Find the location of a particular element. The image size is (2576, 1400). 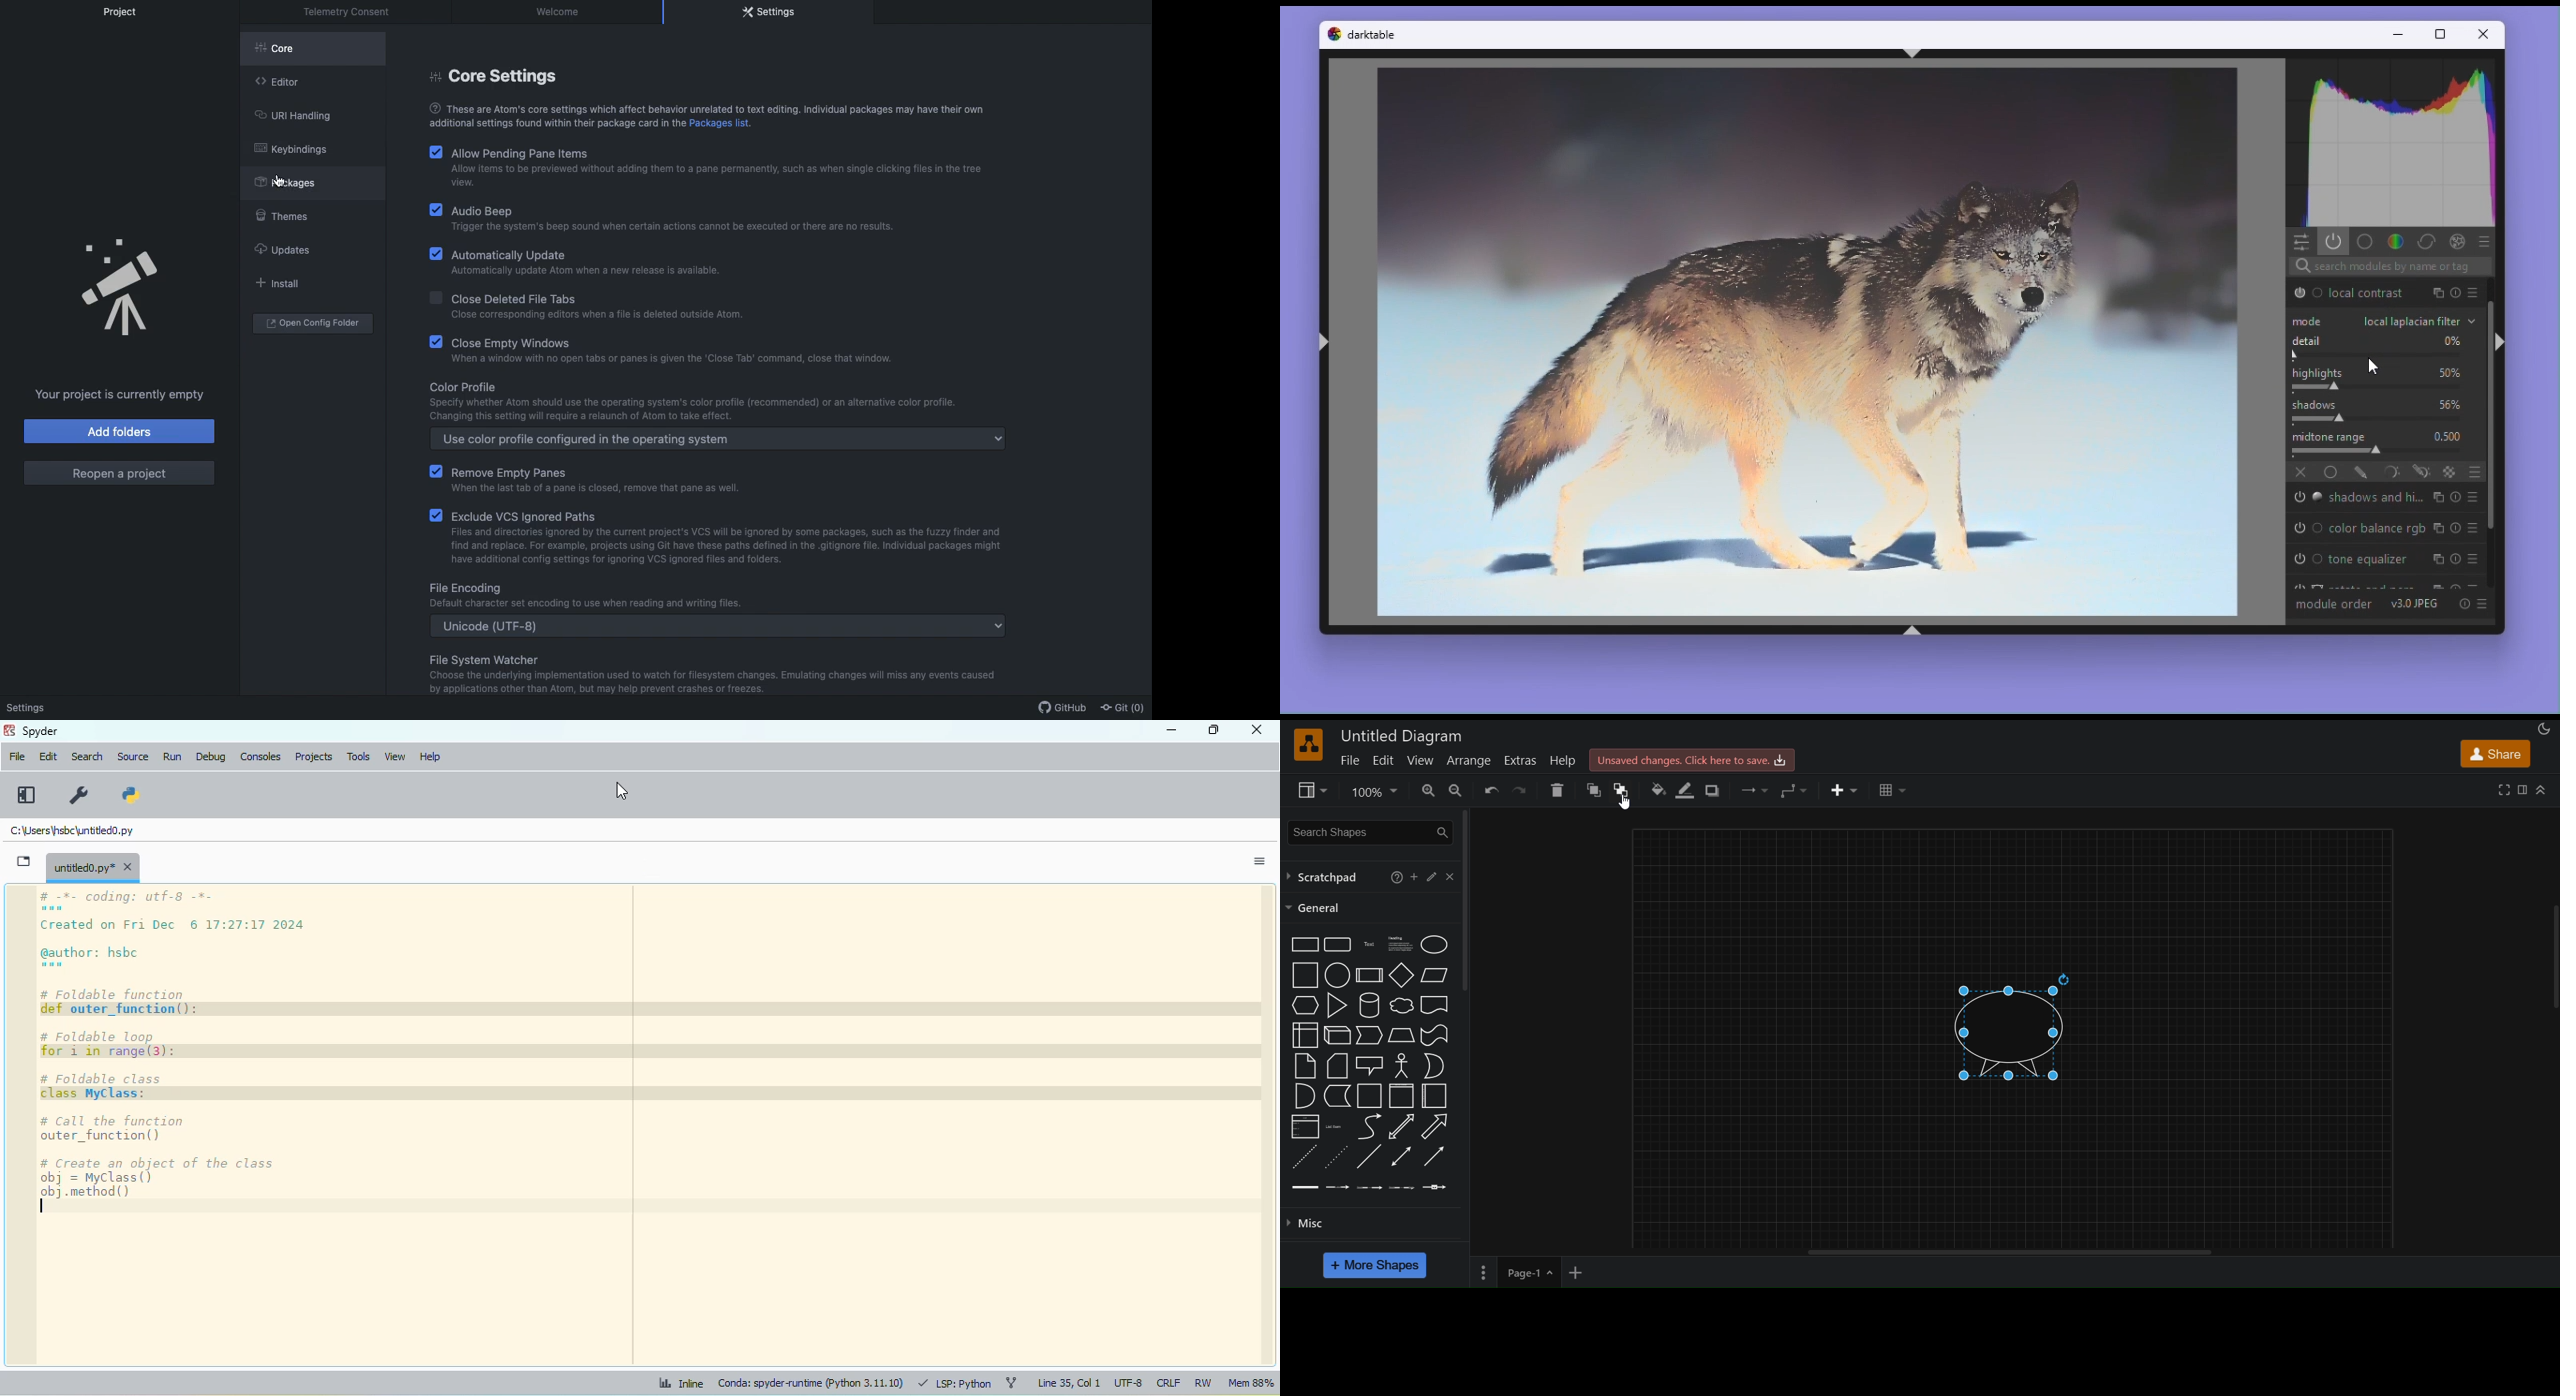

tape is located at coordinates (1434, 1035).